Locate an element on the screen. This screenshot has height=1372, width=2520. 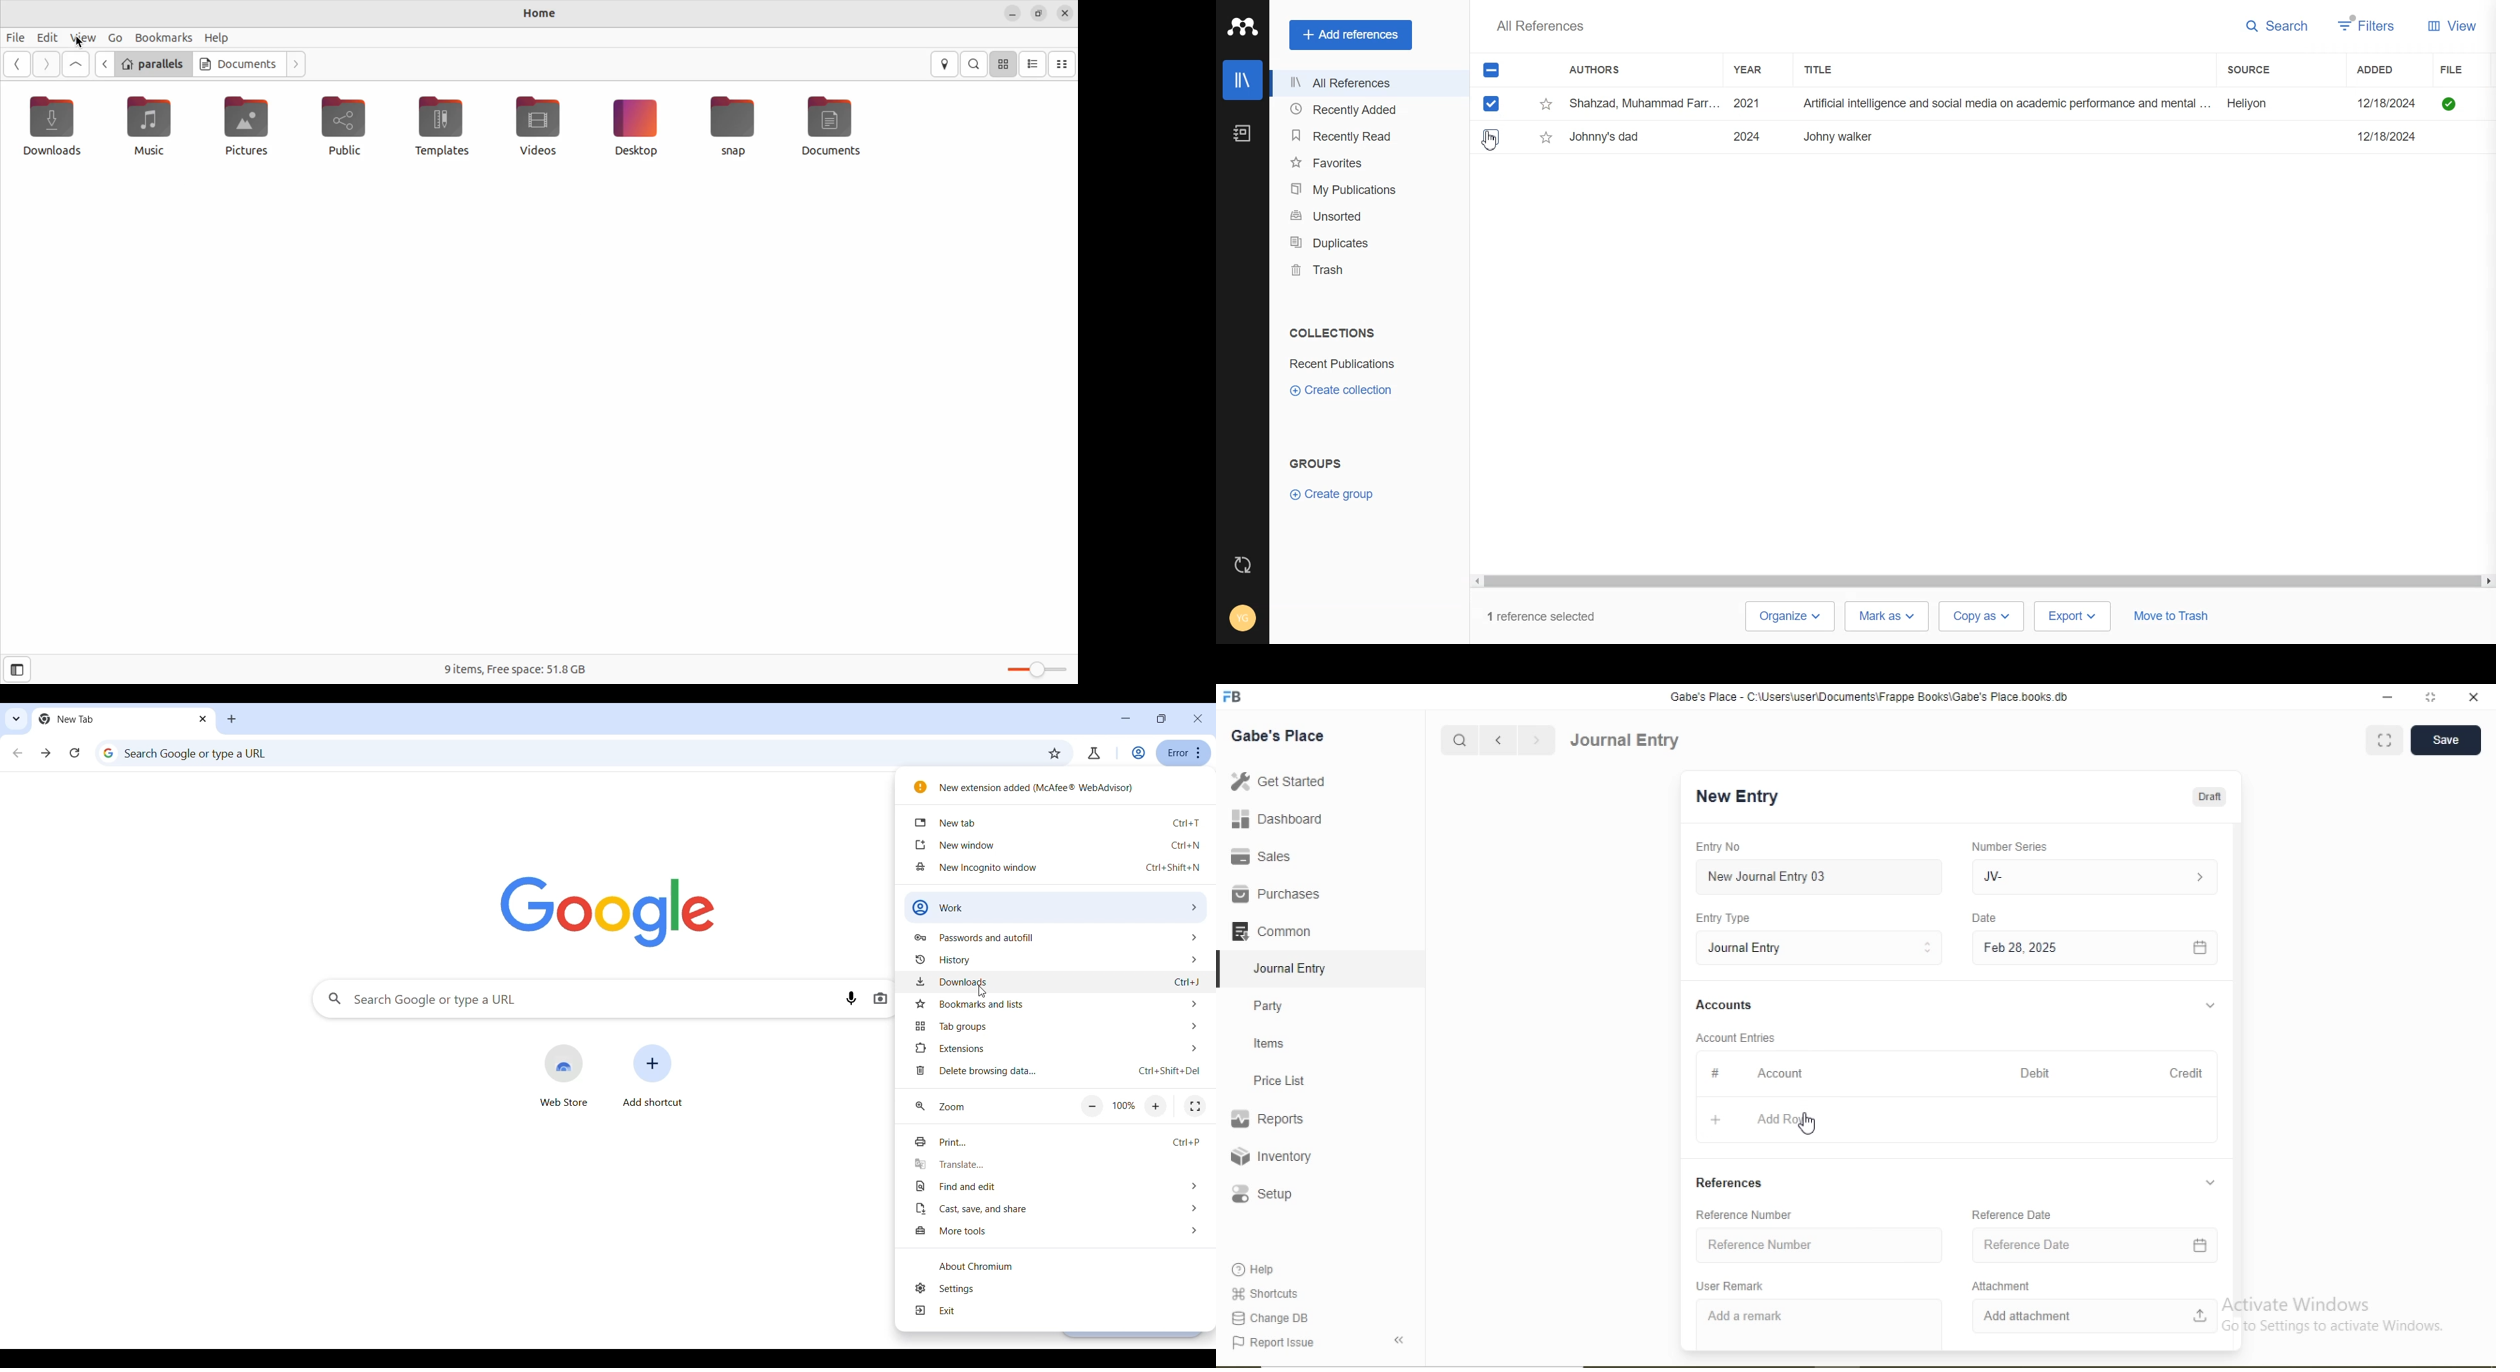
Go forward is located at coordinates (46, 753).